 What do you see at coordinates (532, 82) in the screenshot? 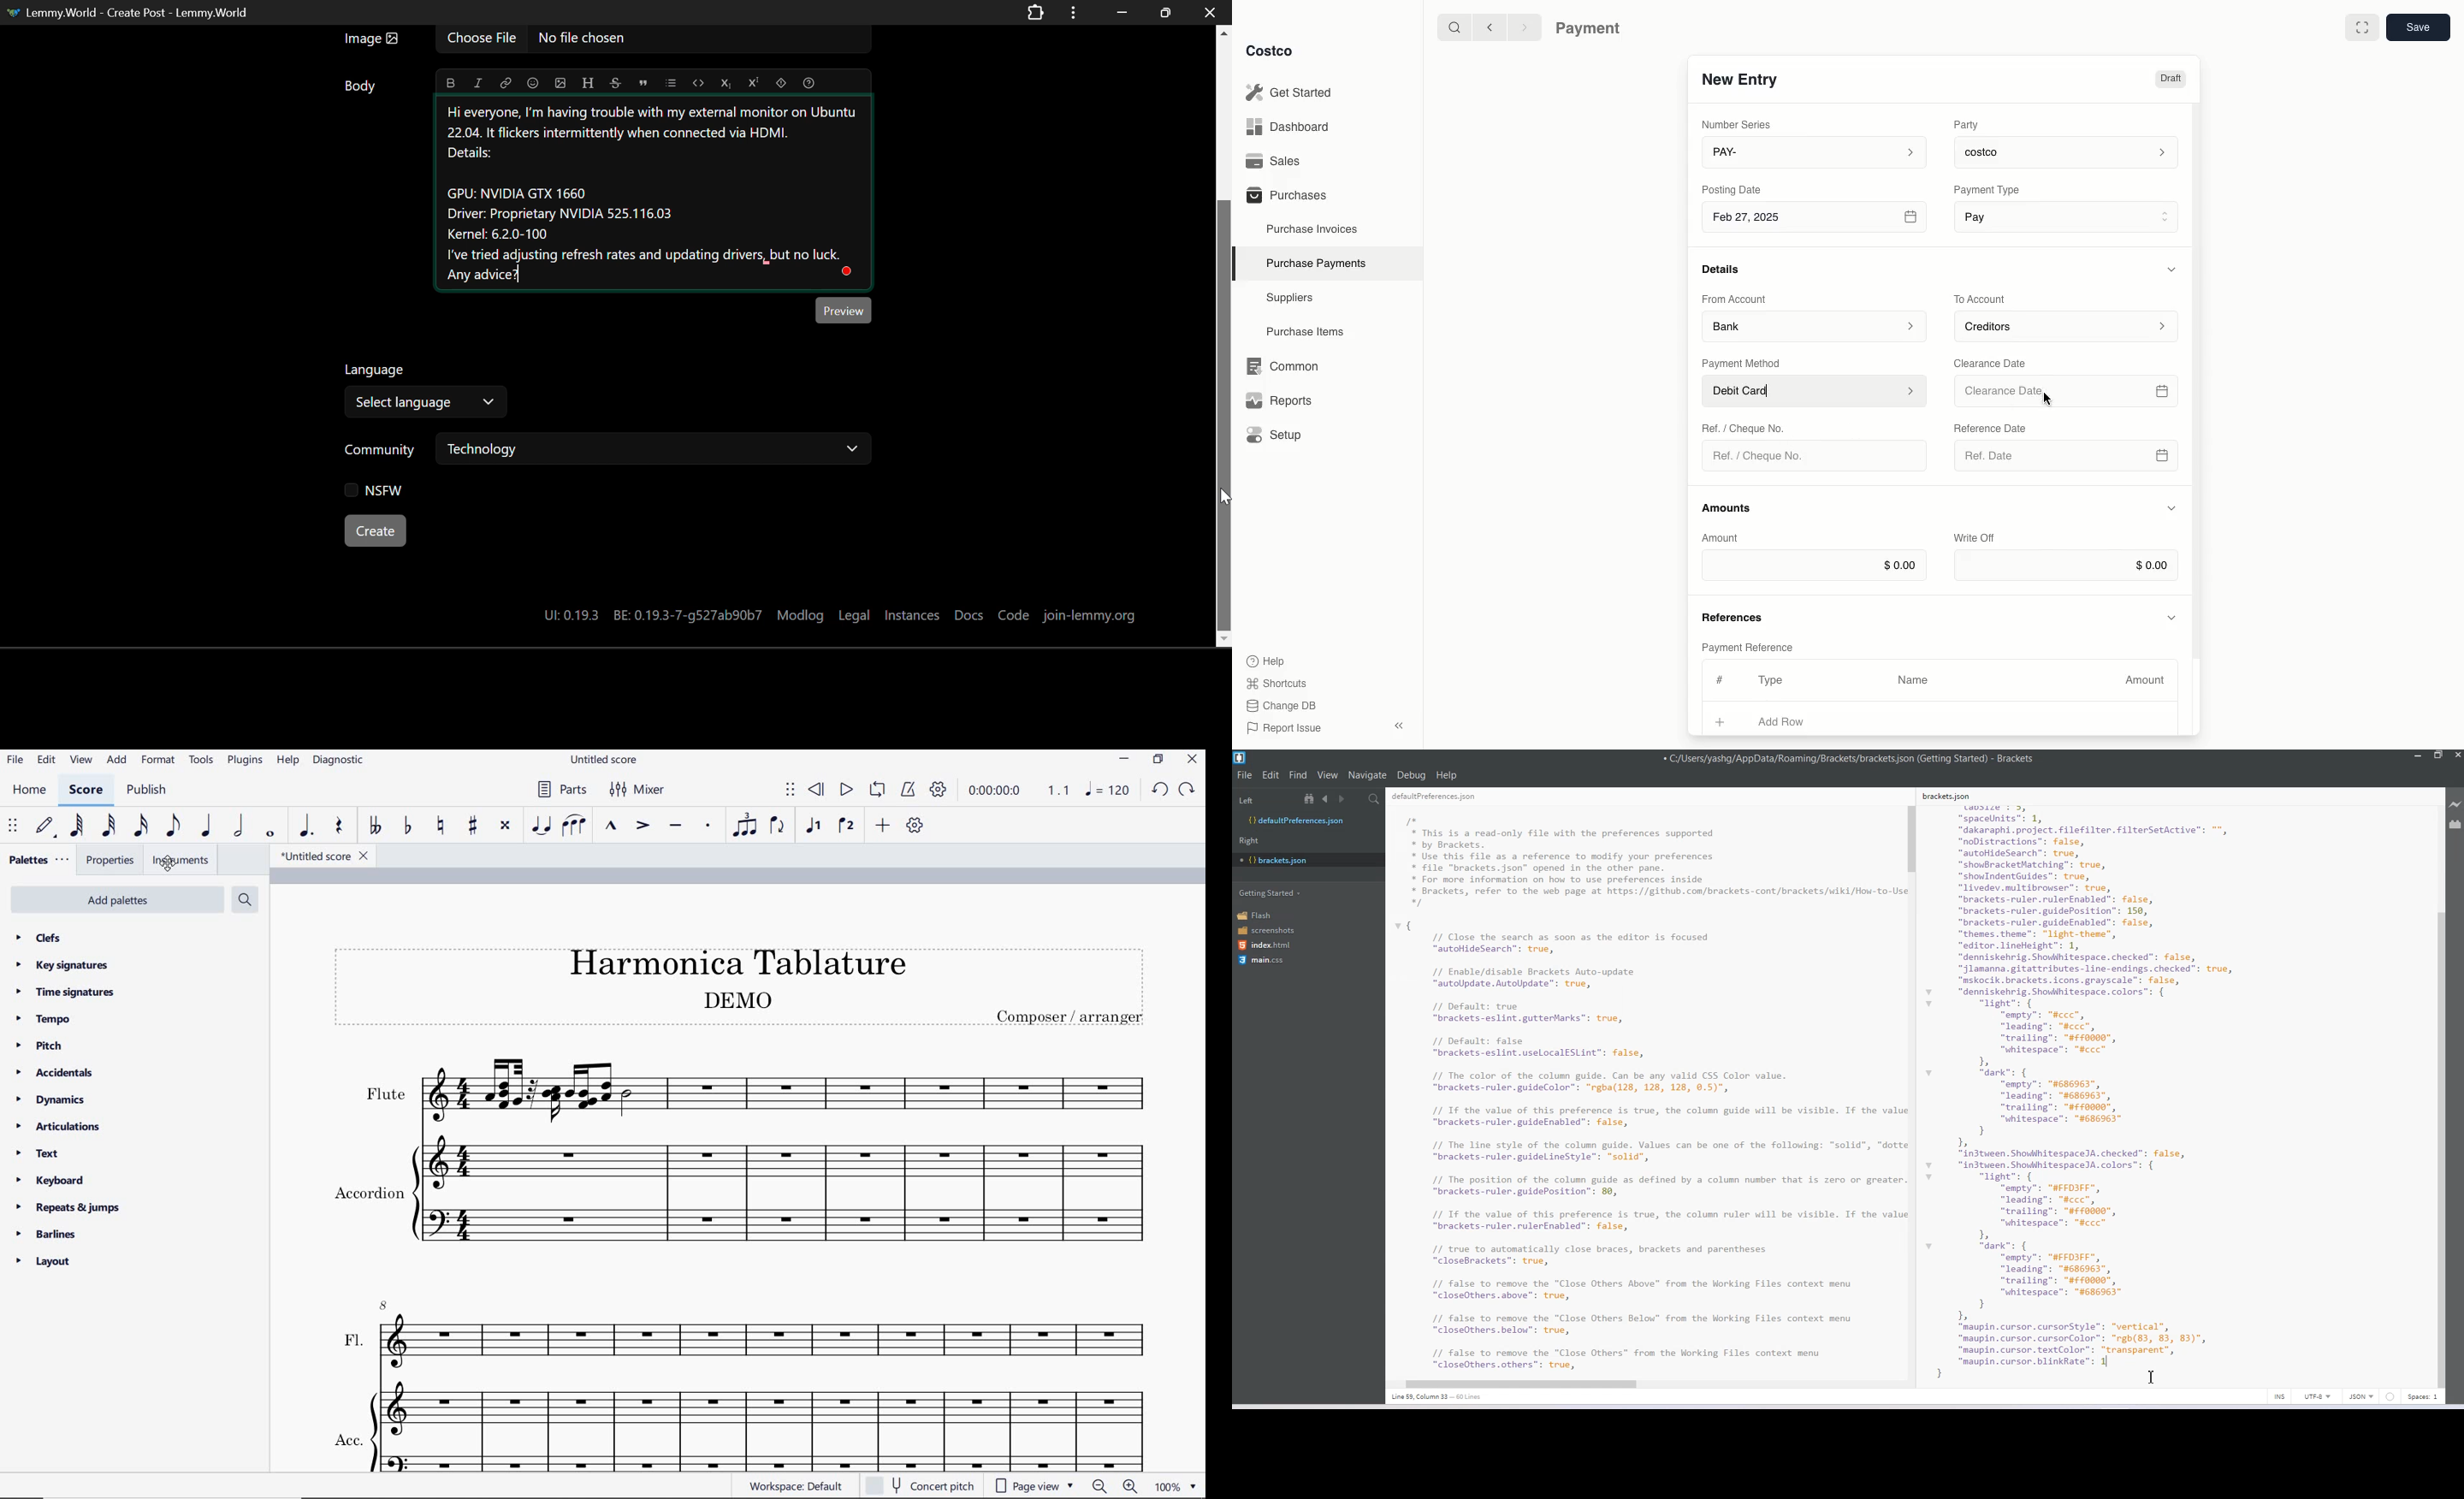
I see `Insert Emoji` at bounding box center [532, 82].